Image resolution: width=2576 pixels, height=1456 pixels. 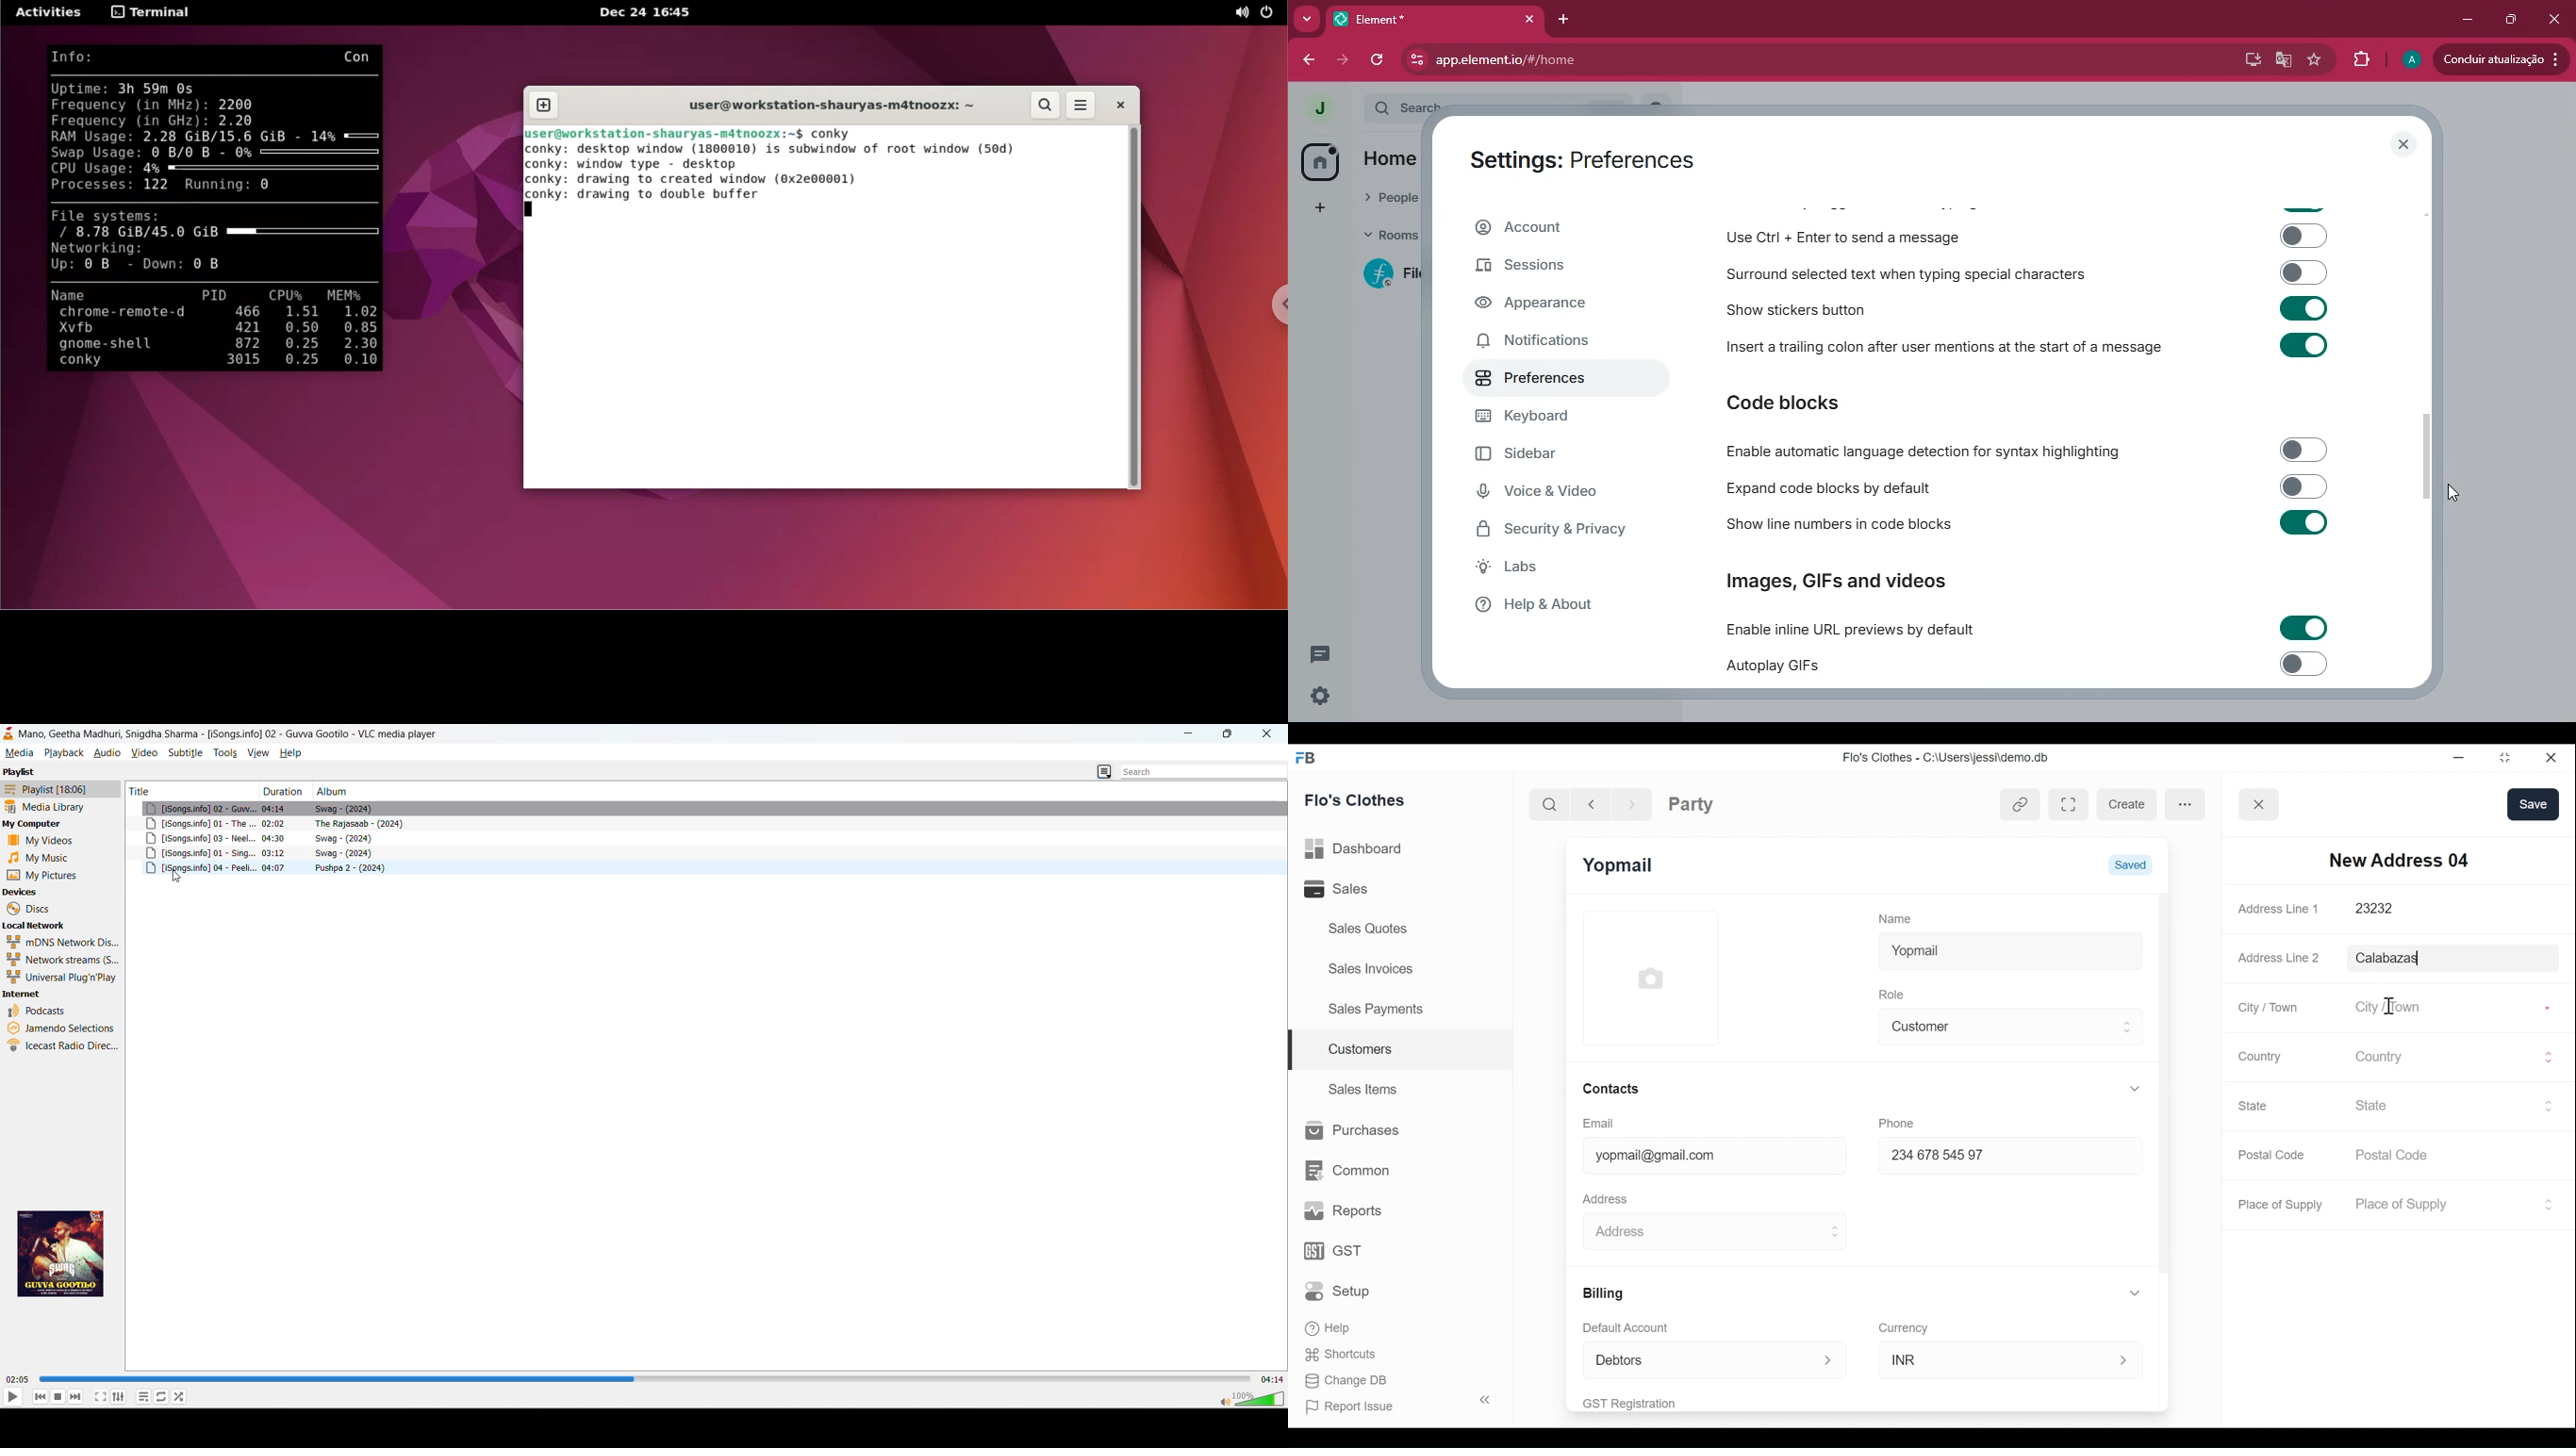 What do you see at coordinates (2280, 908) in the screenshot?
I see `Address Line 1` at bounding box center [2280, 908].